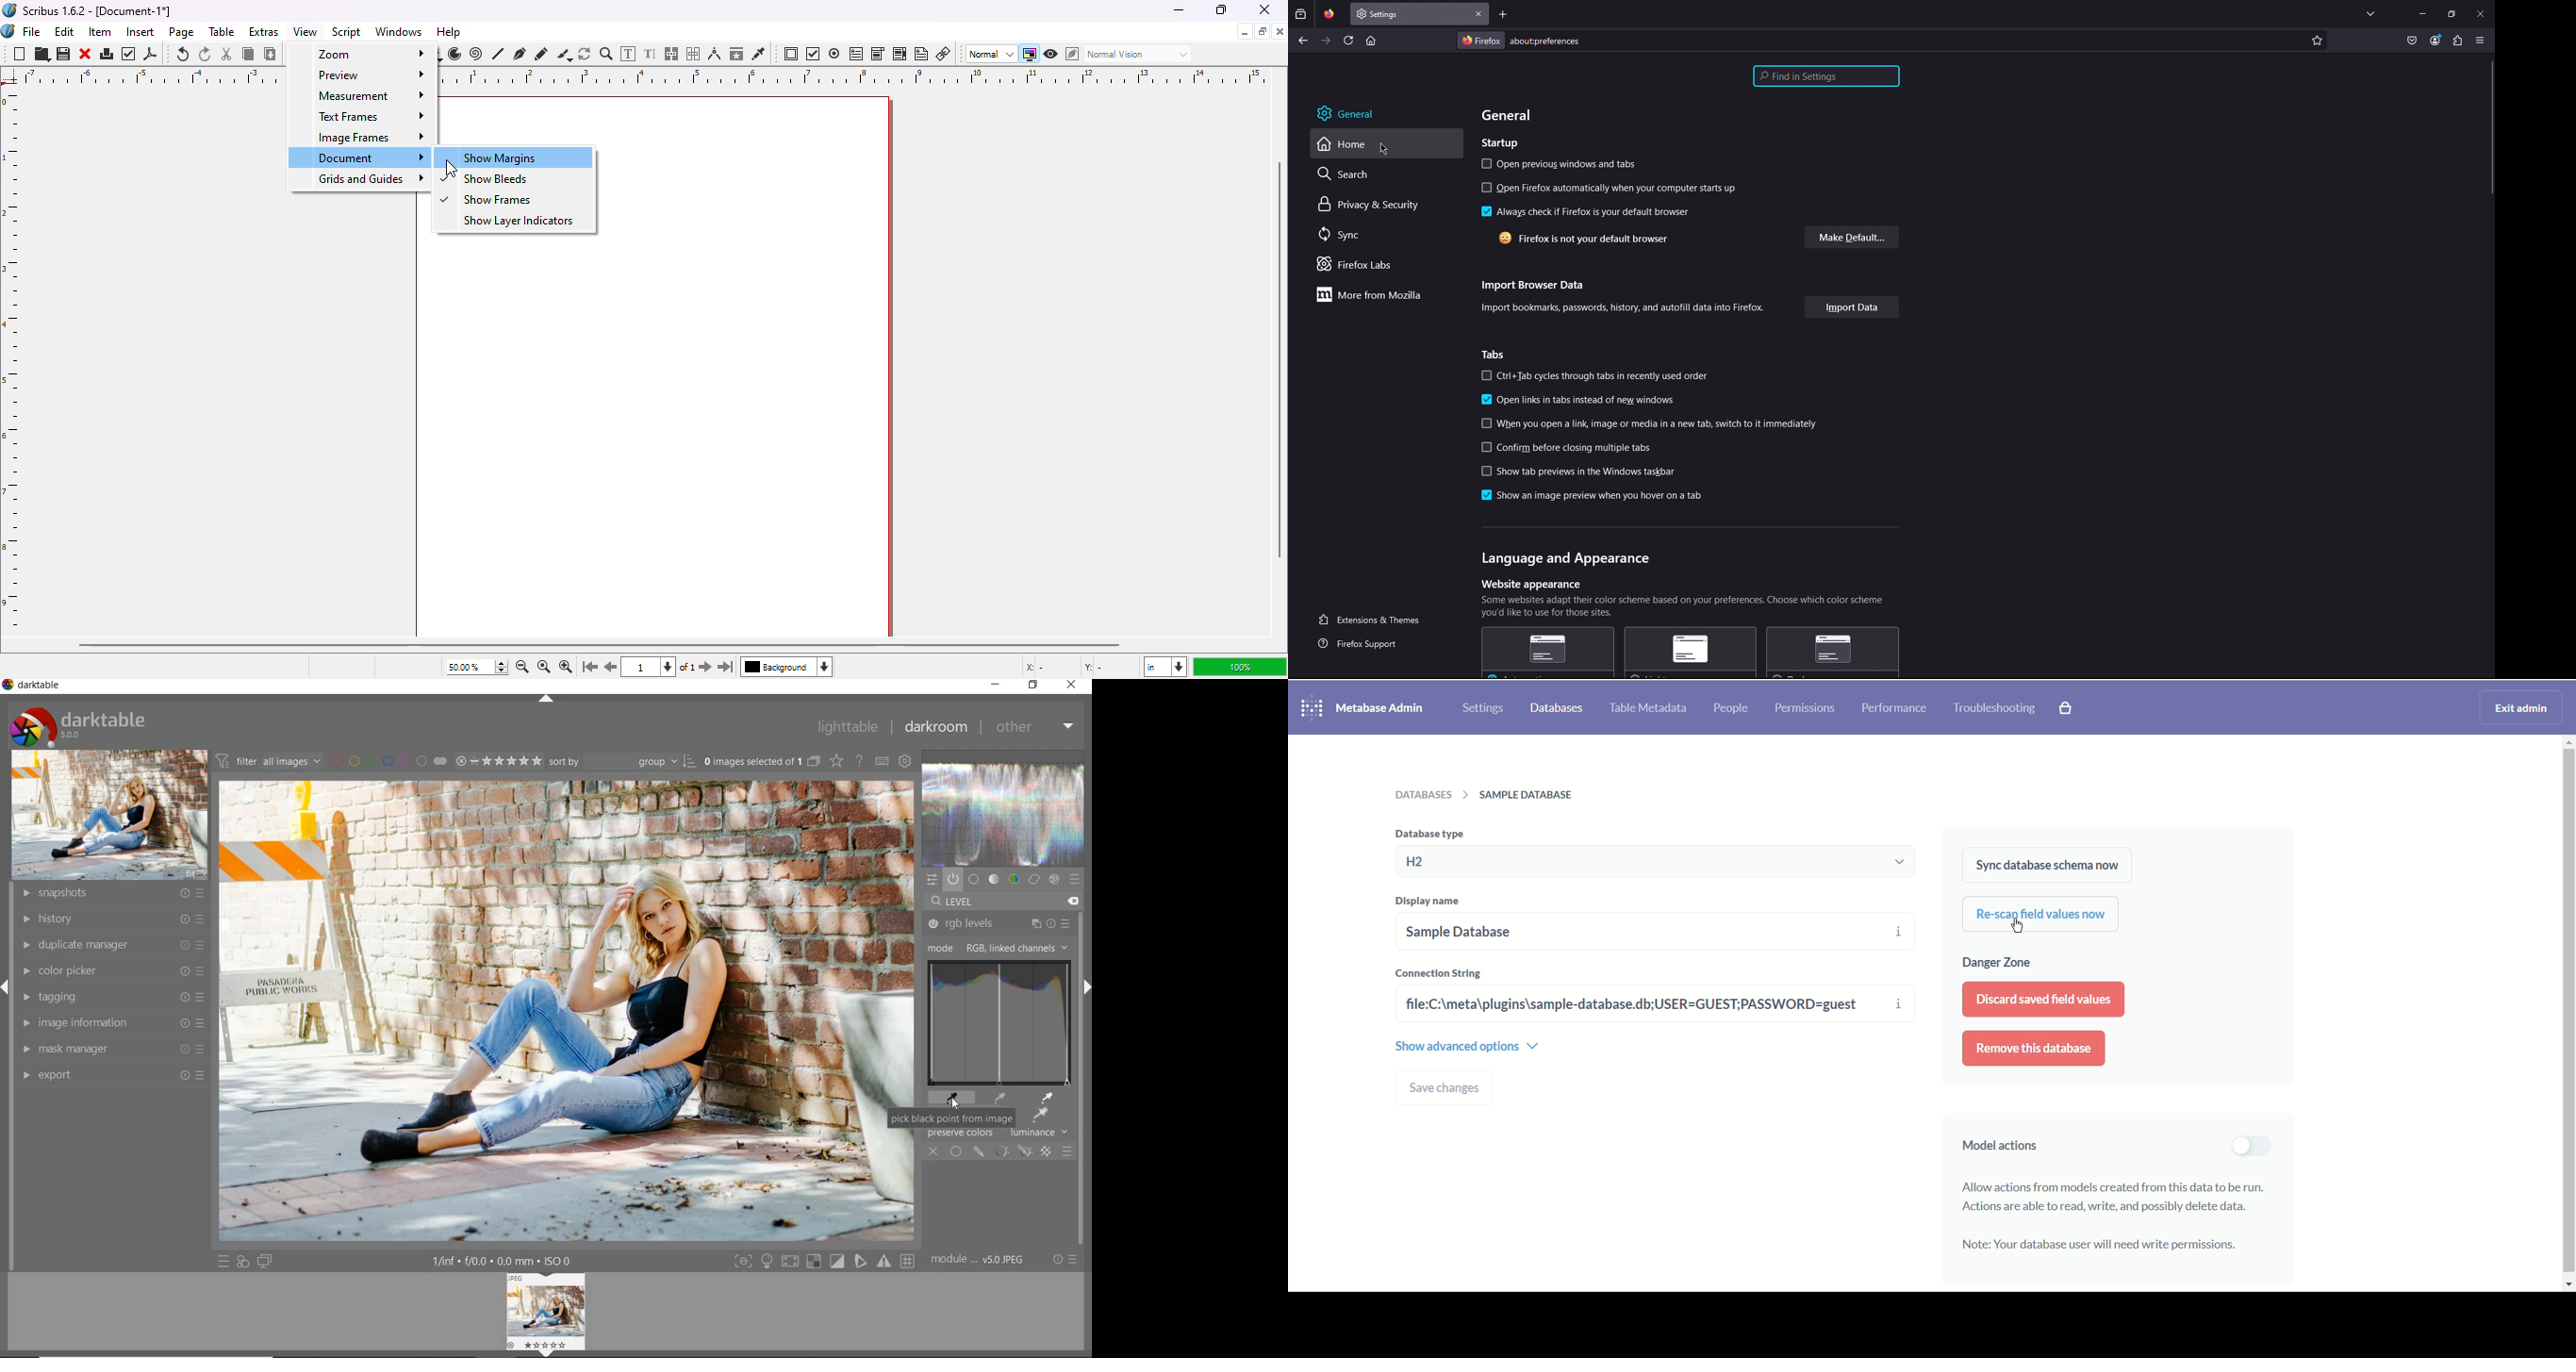  Describe the element at coordinates (1074, 901) in the screenshot. I see `DELETE` at that location.